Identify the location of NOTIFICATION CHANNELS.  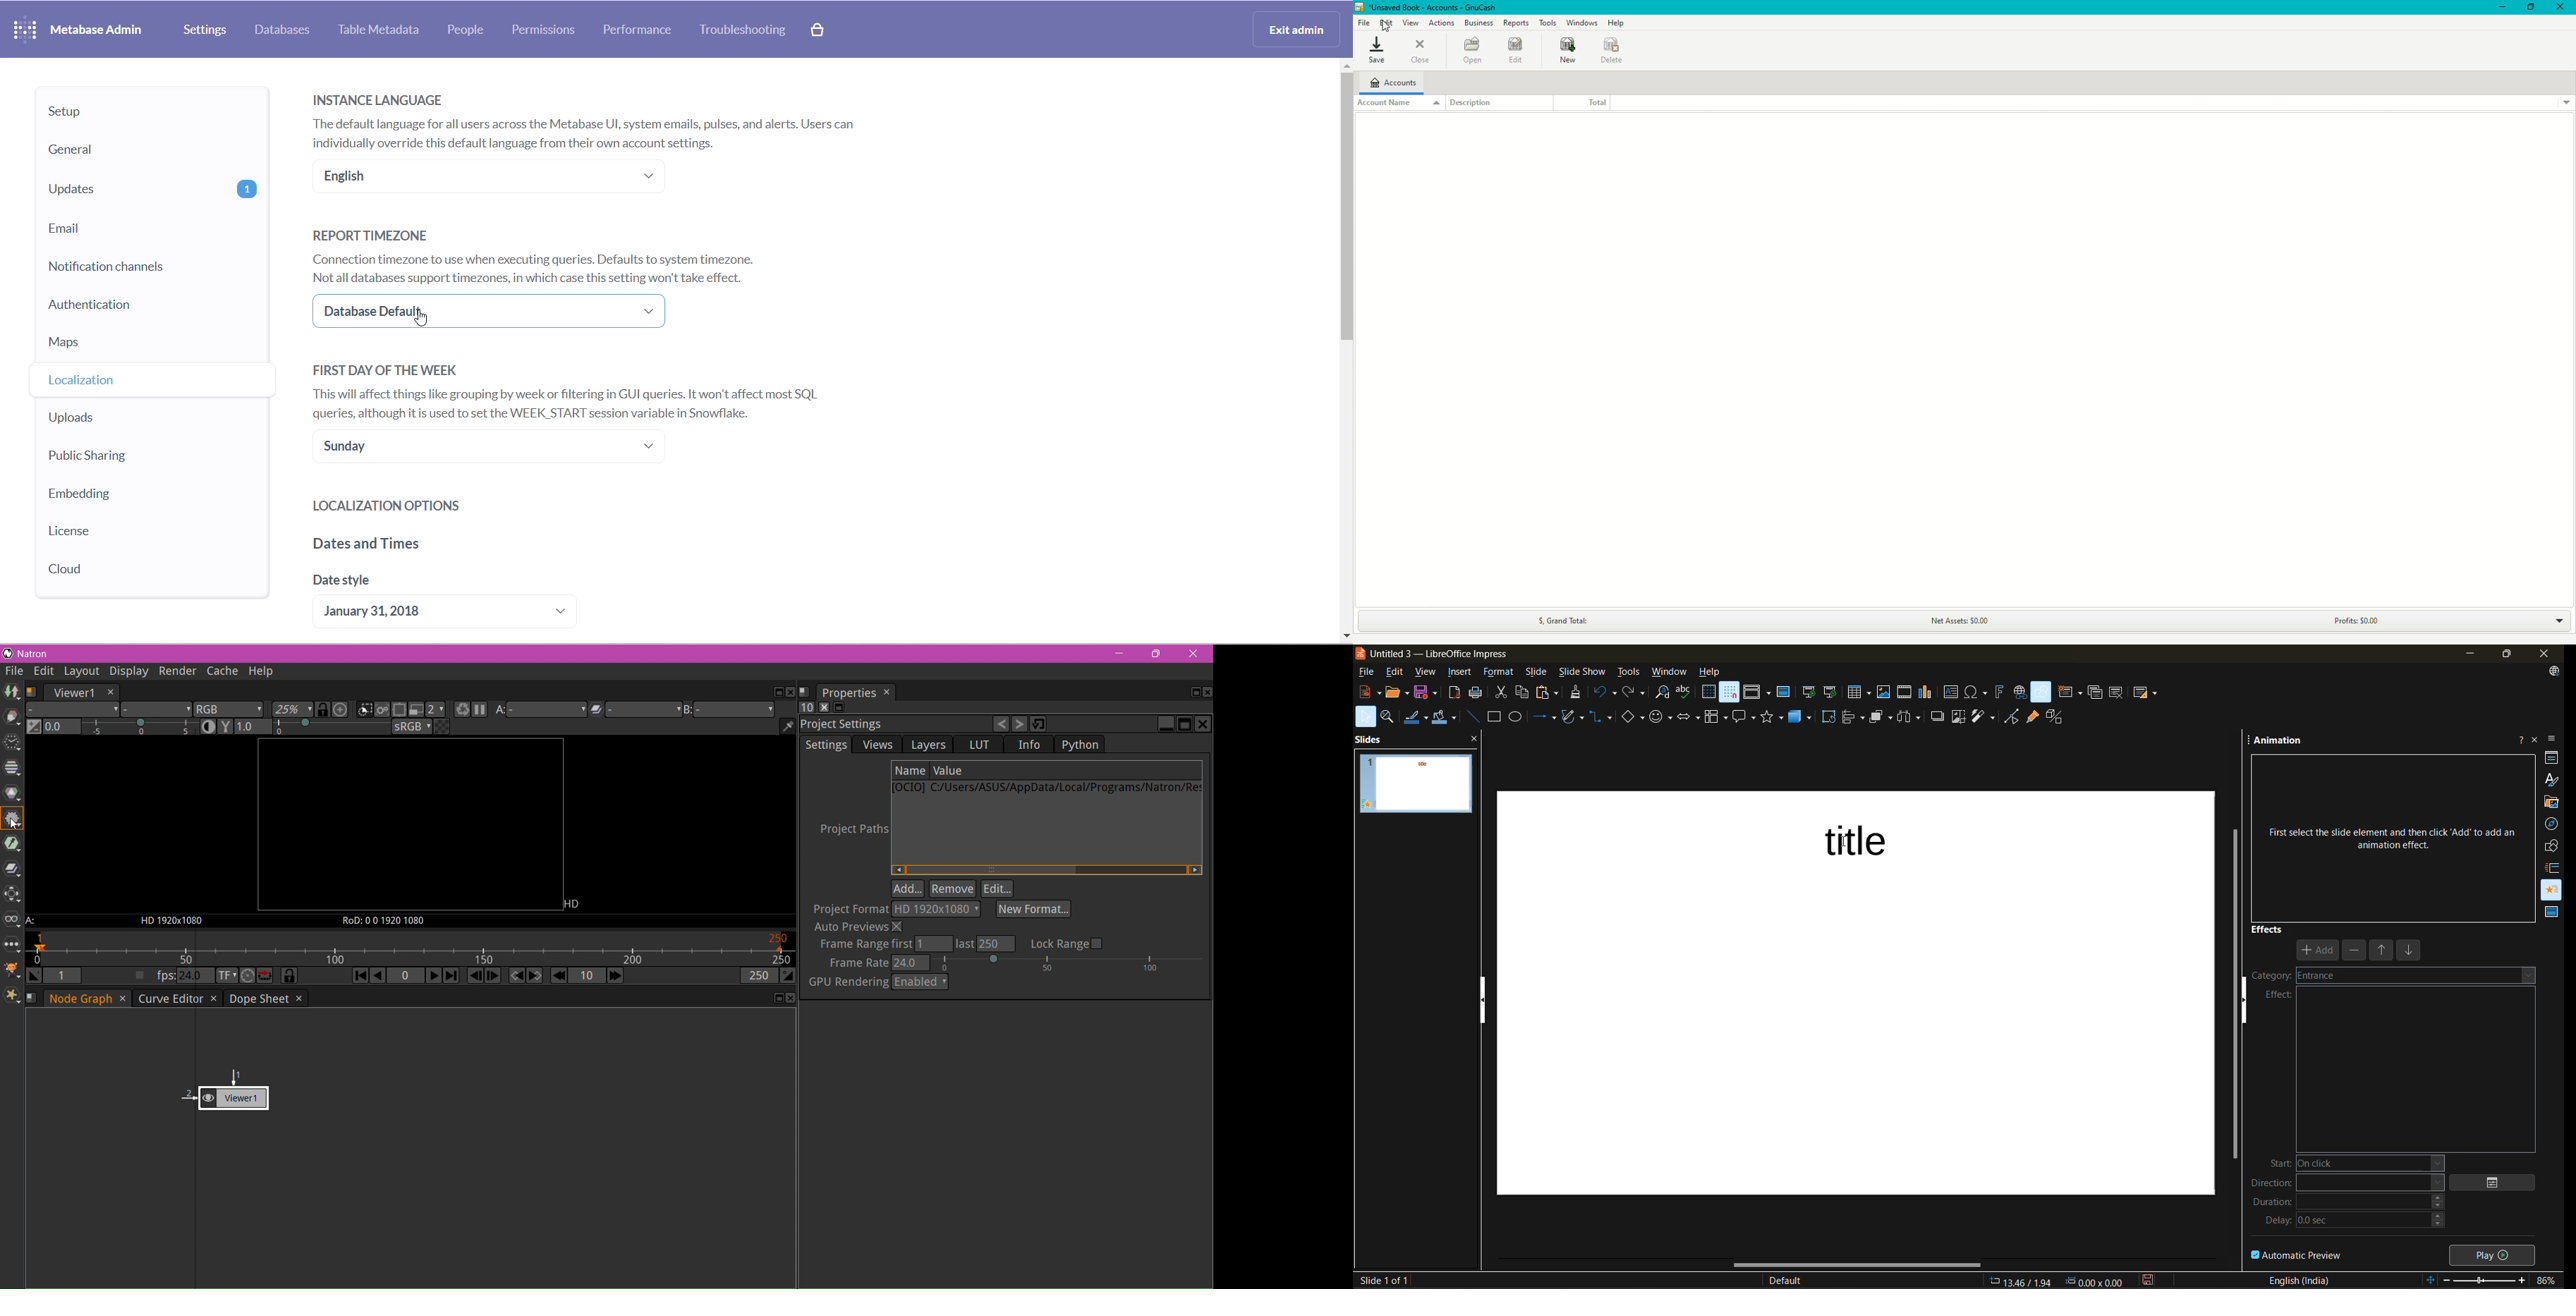
(150, 267).